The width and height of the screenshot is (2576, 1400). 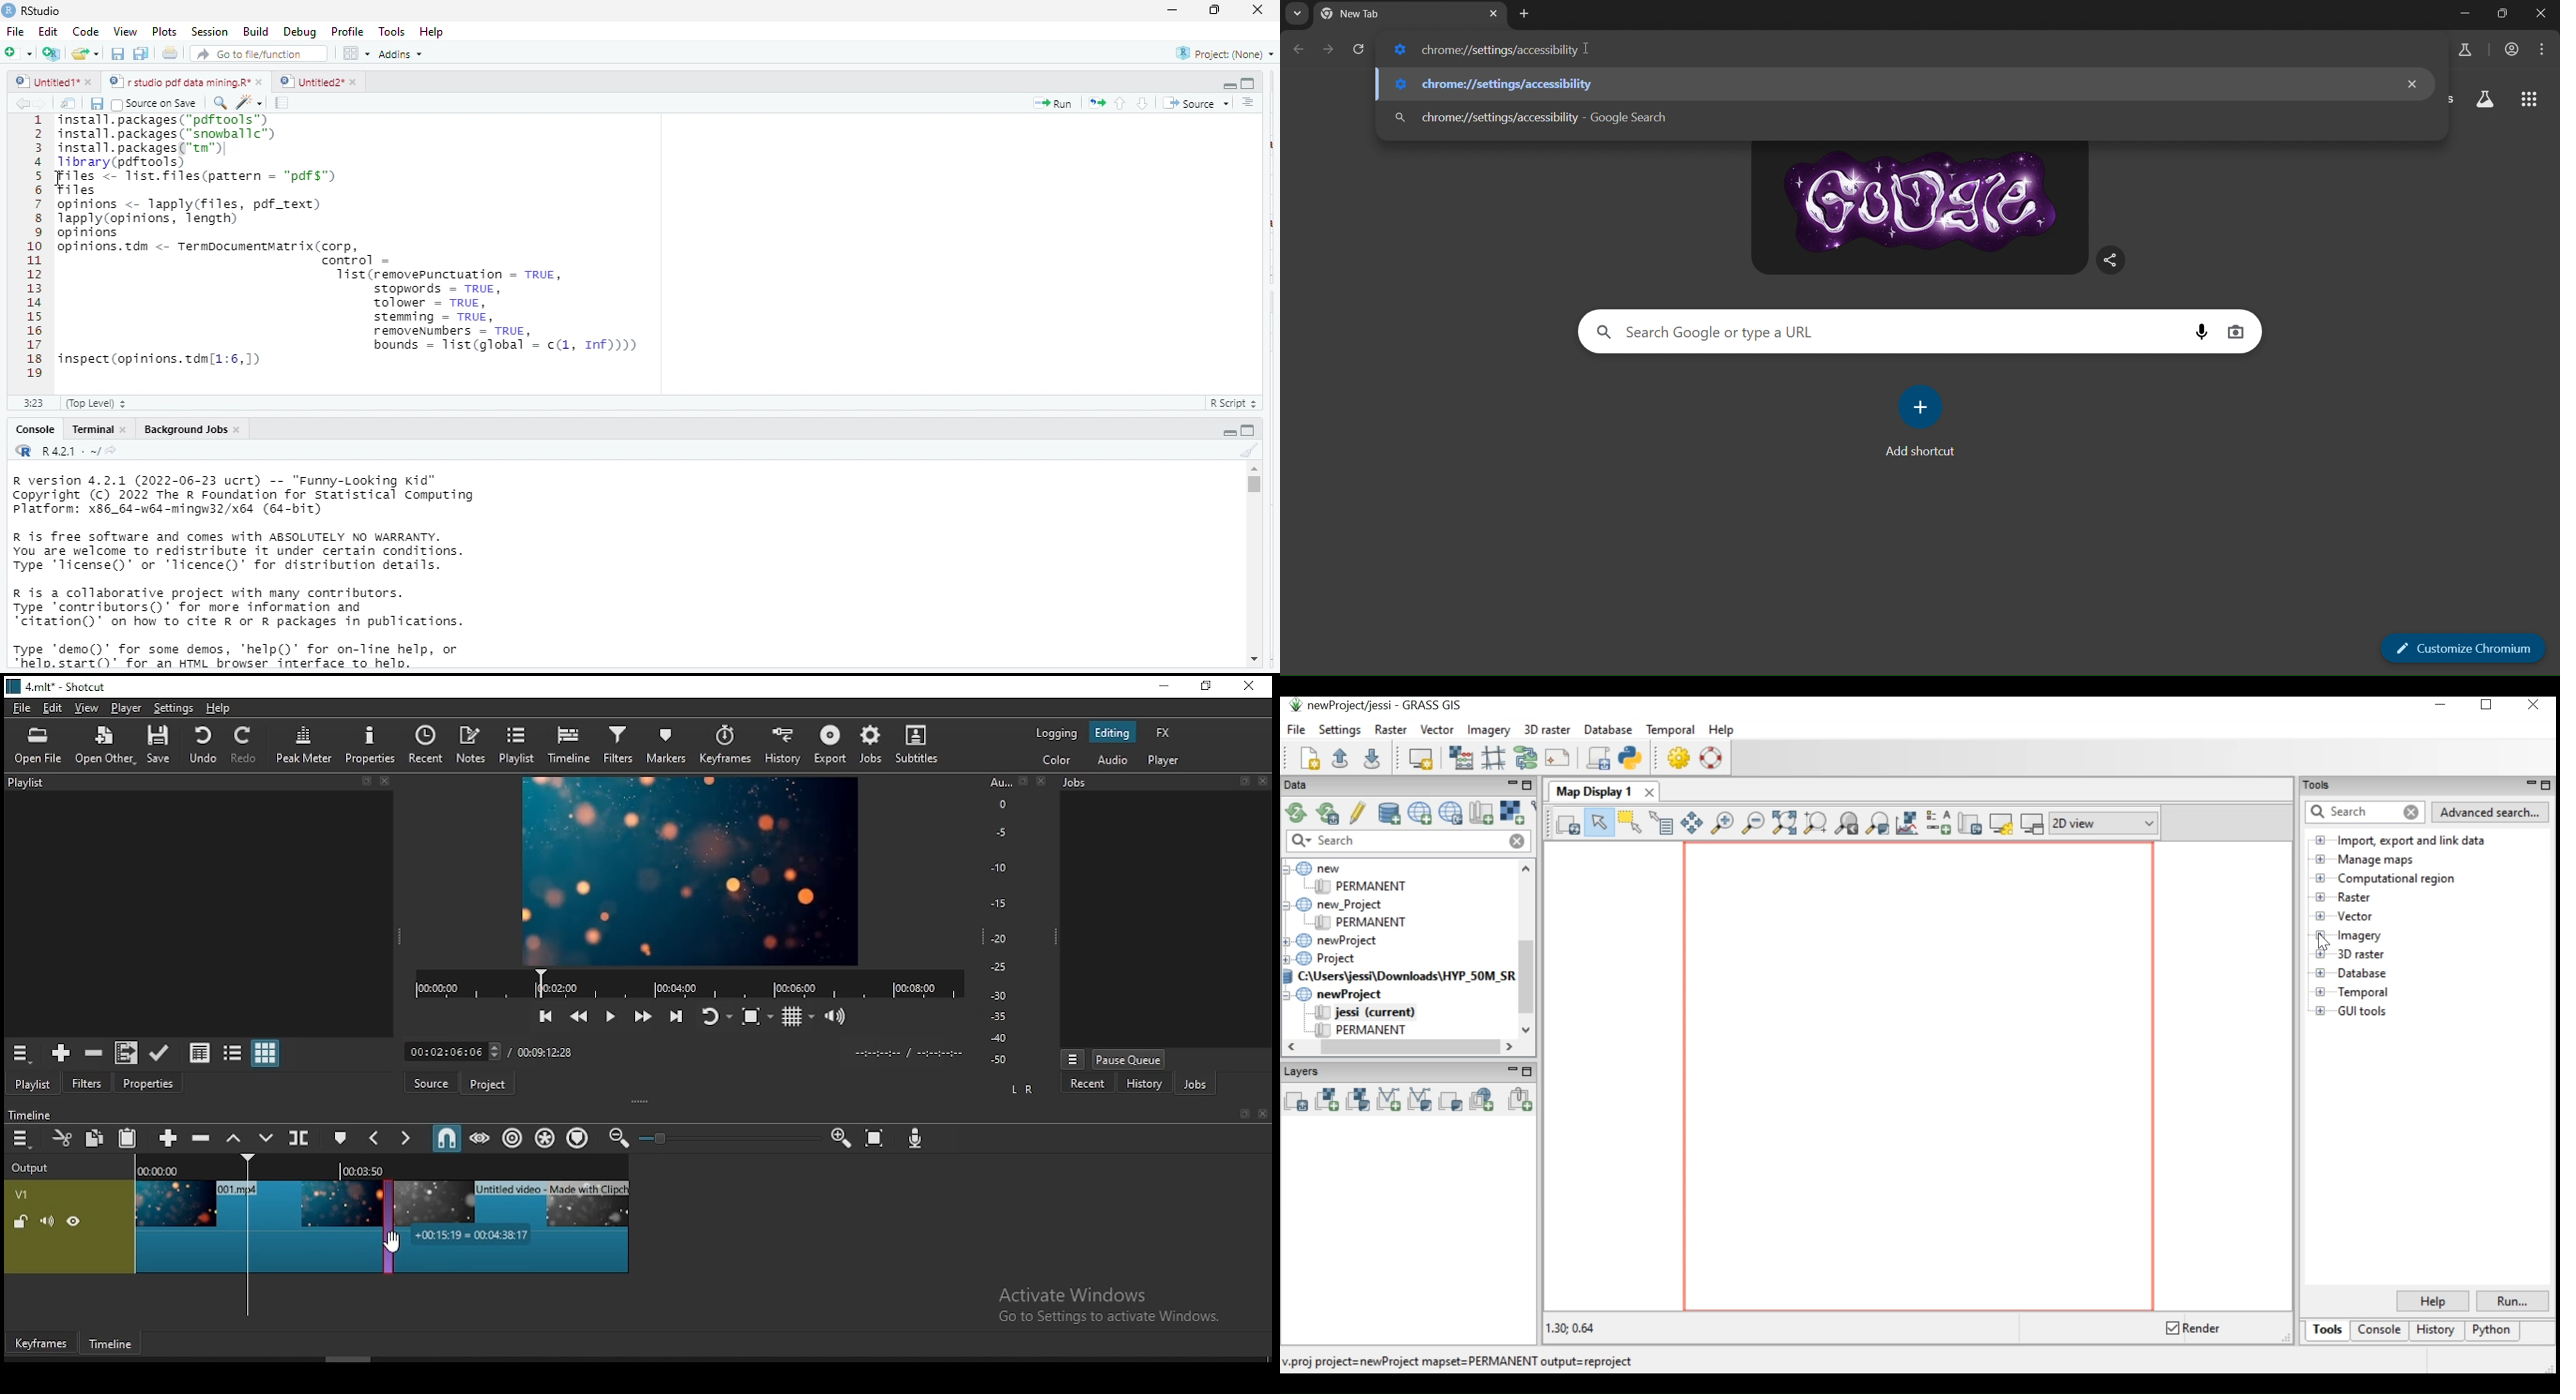 I want to click on cursor , so click(x=59, y=178).